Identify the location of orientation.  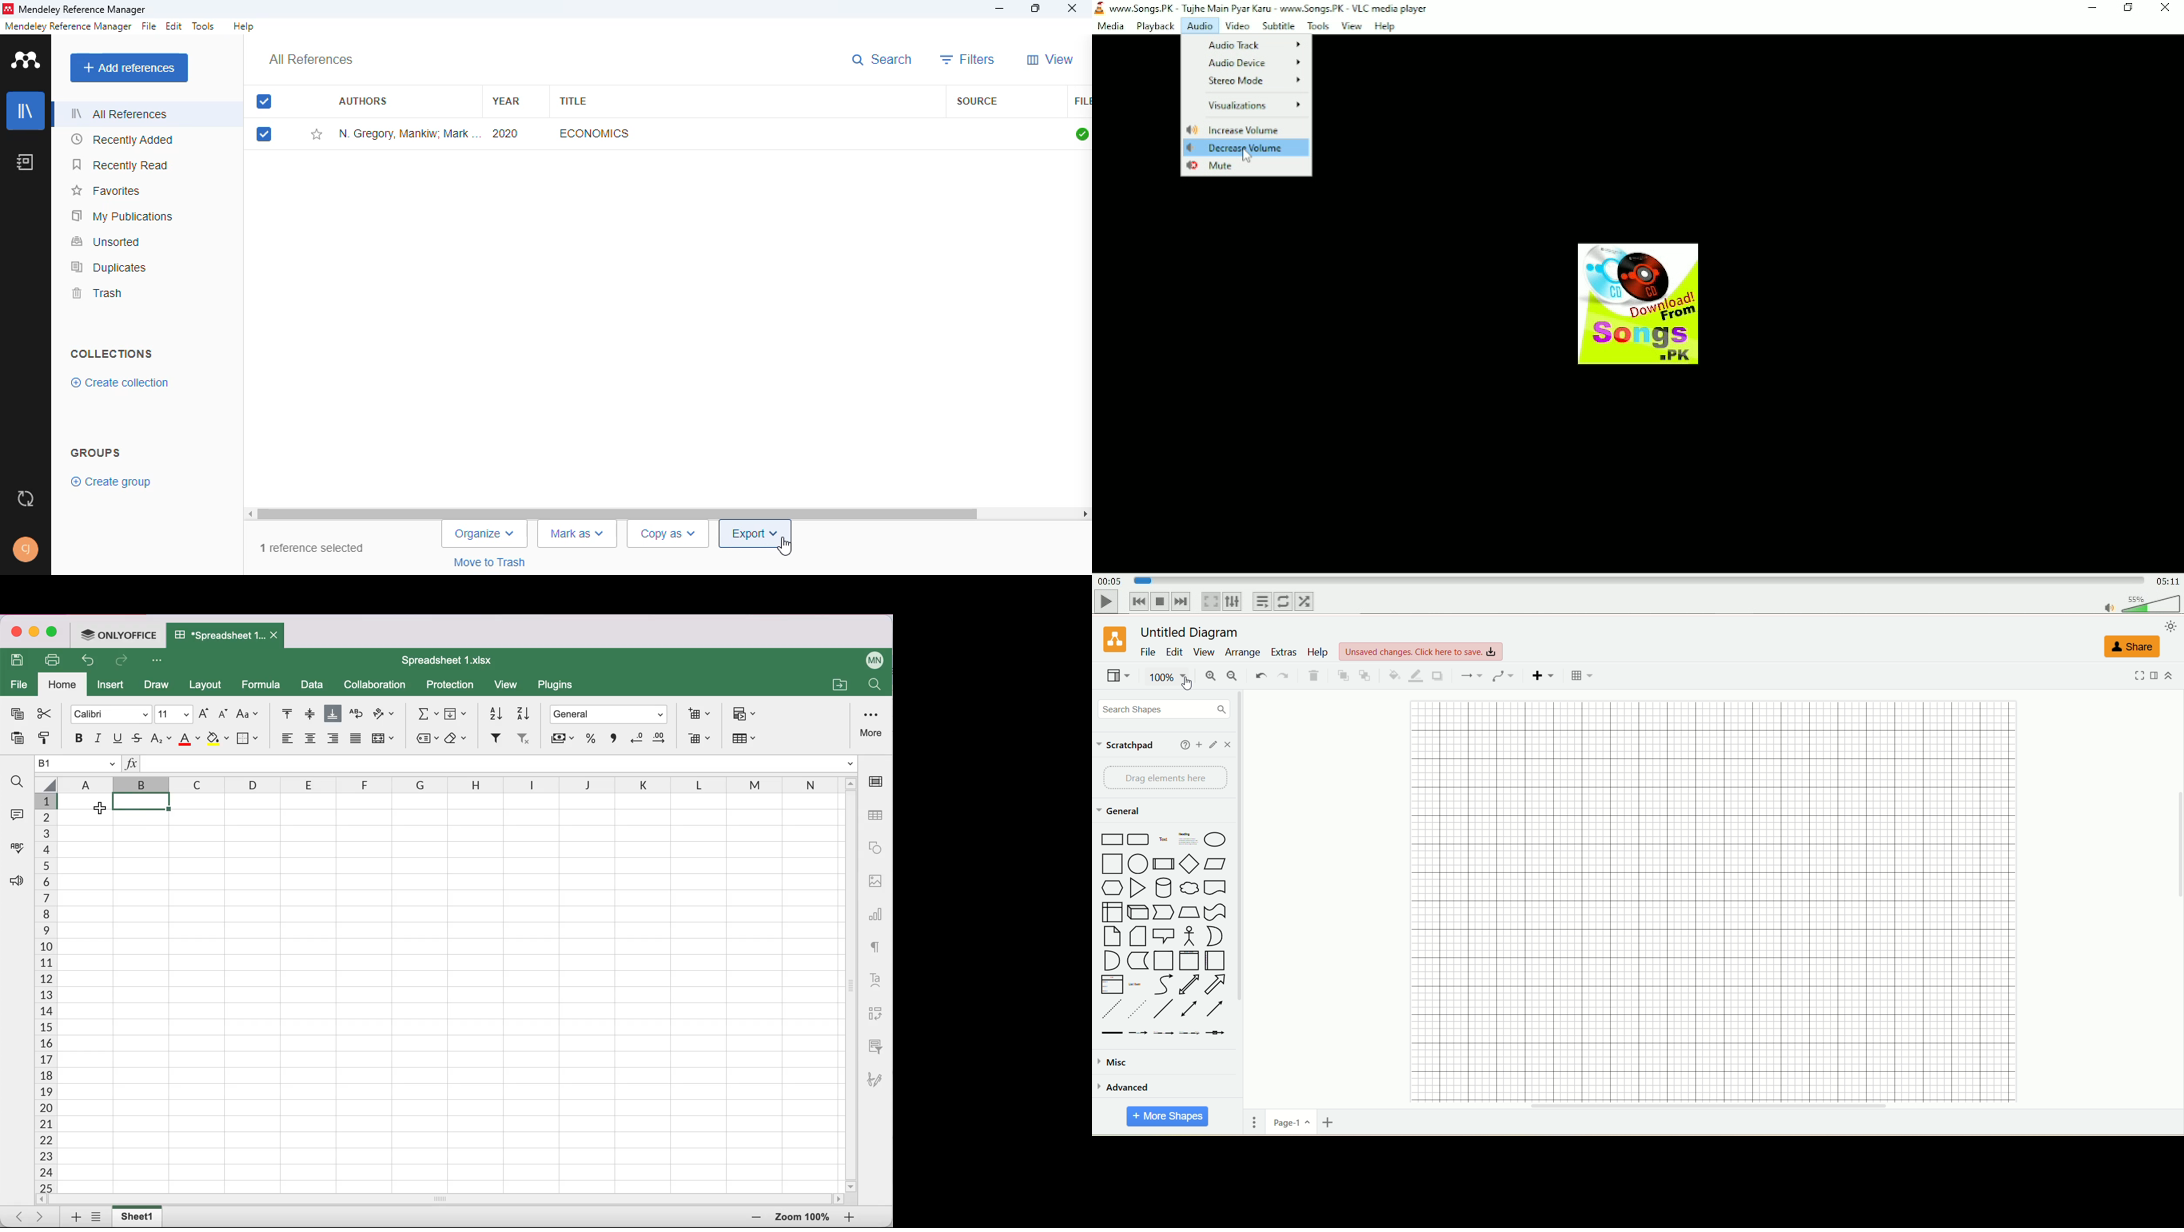
(385, 715).